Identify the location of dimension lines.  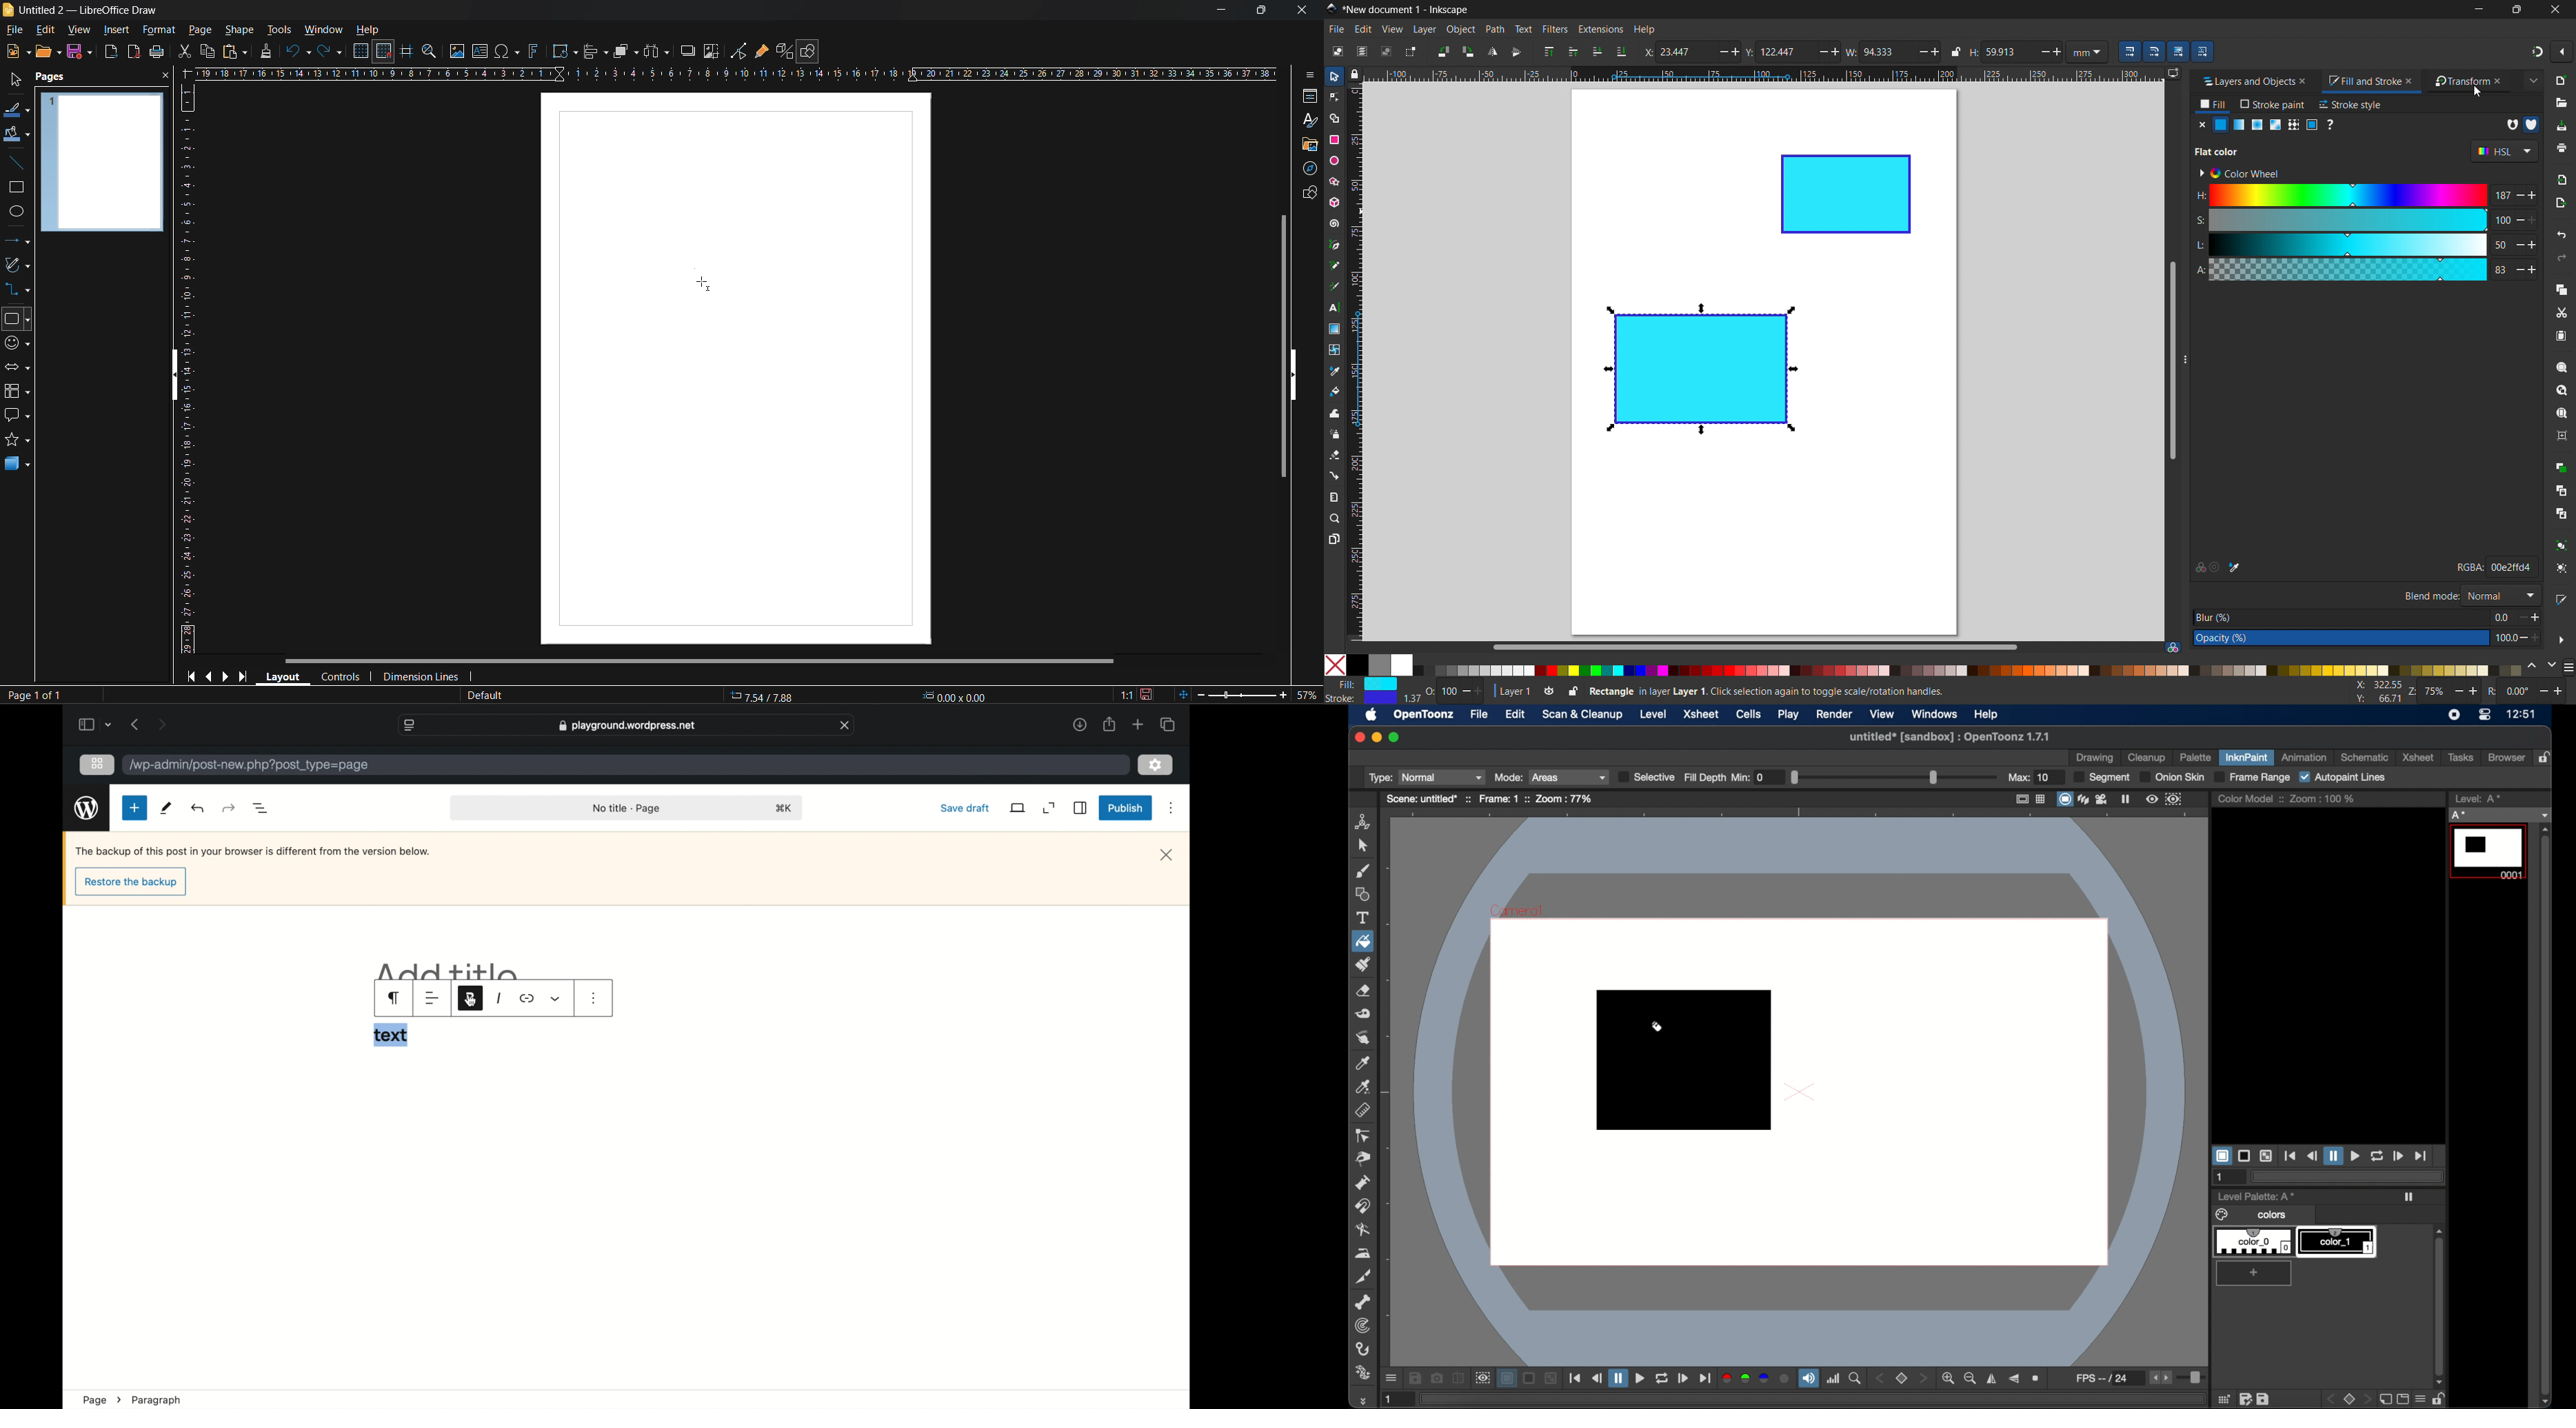
(420, 678).